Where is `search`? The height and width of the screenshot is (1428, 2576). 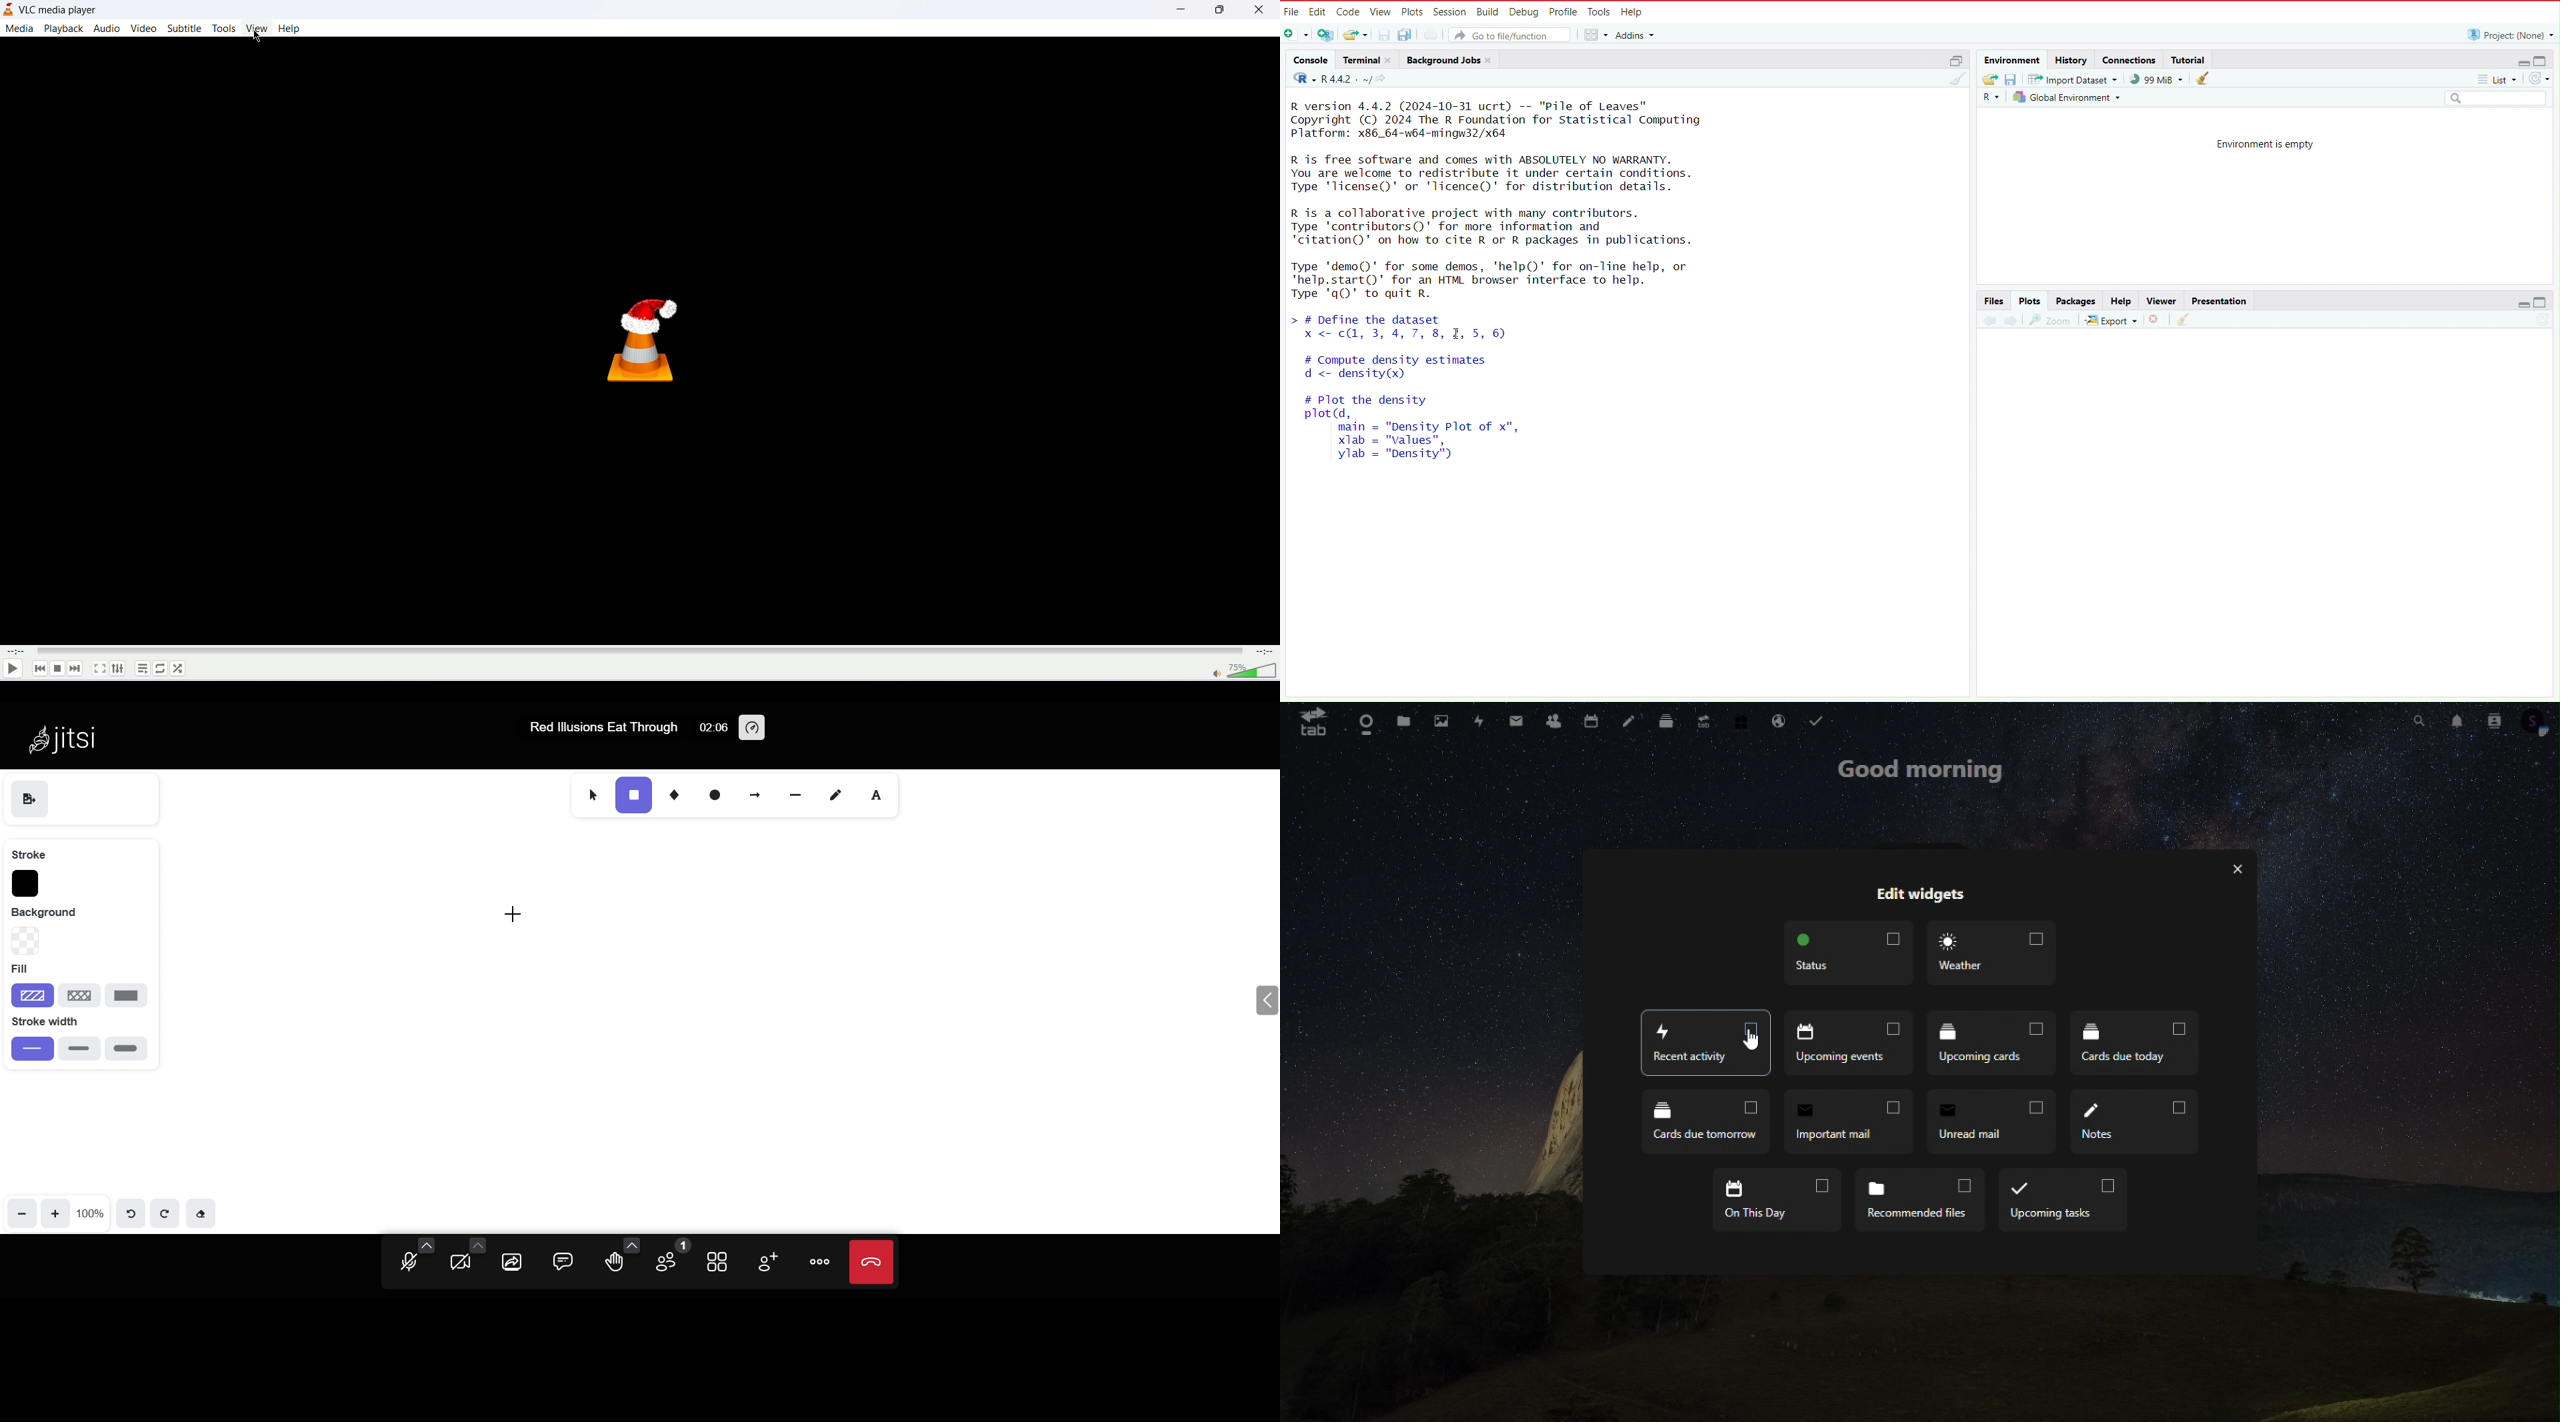 search is located at coordinates (2418, 719).